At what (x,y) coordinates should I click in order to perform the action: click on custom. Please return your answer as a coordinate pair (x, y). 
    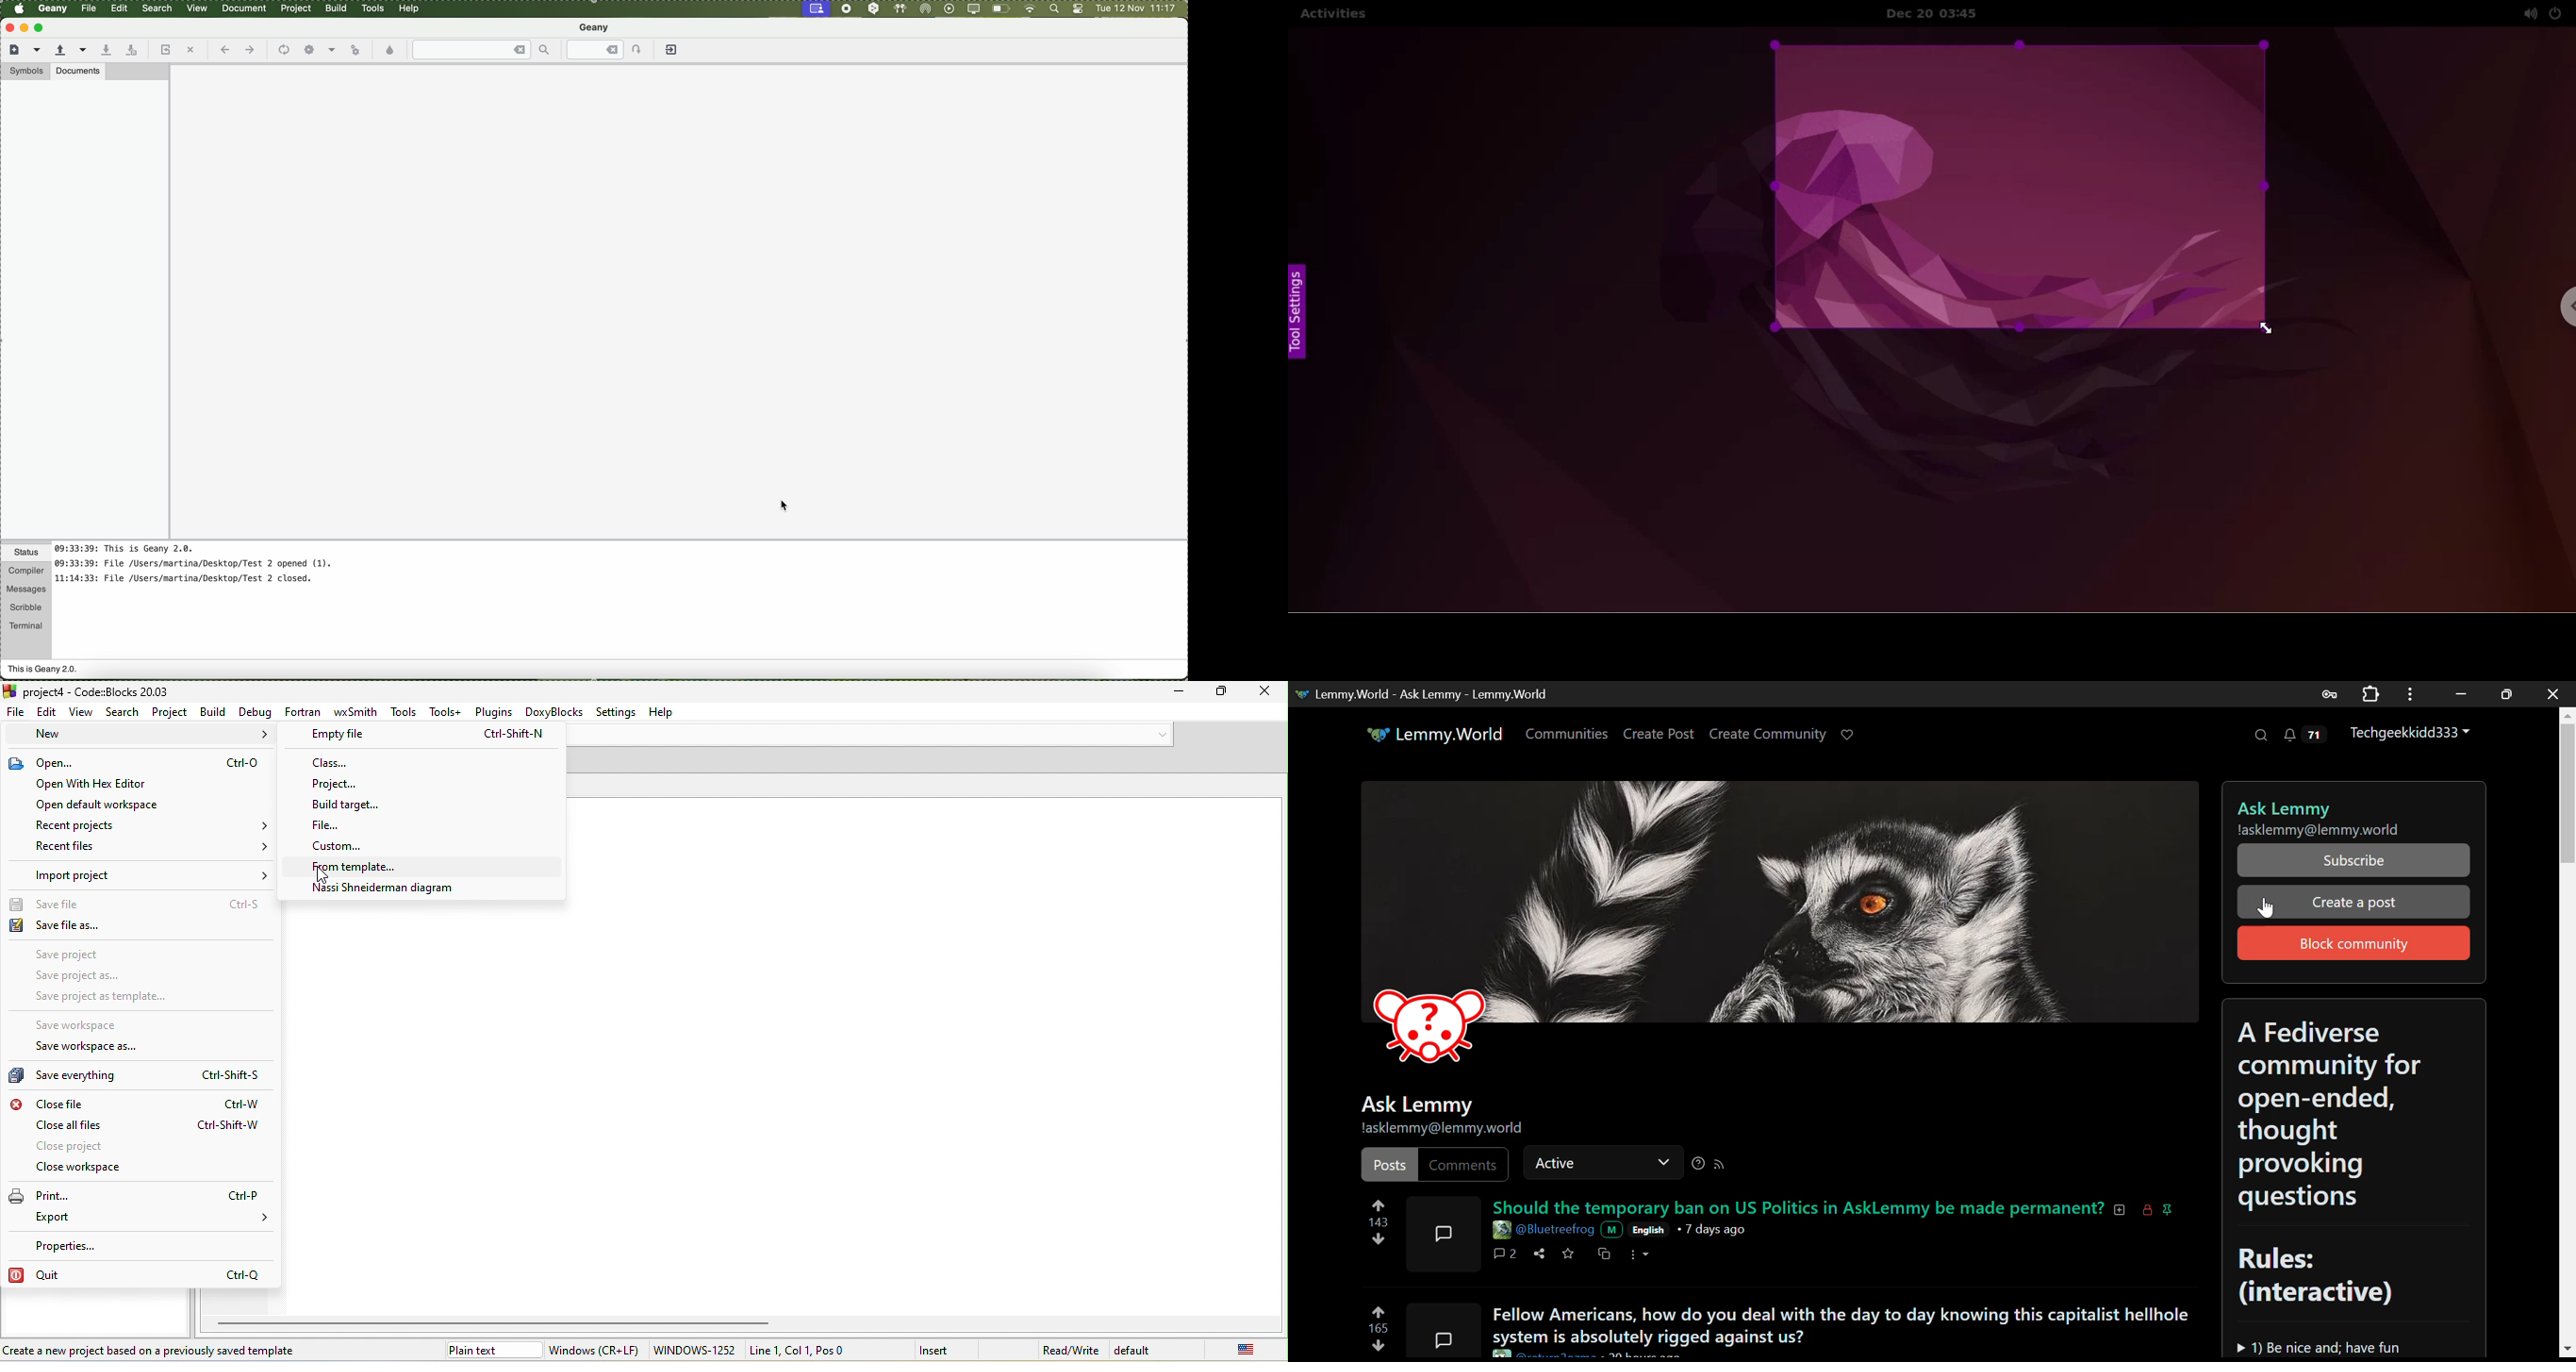
    Looking at the image, I should click on (355, 847).